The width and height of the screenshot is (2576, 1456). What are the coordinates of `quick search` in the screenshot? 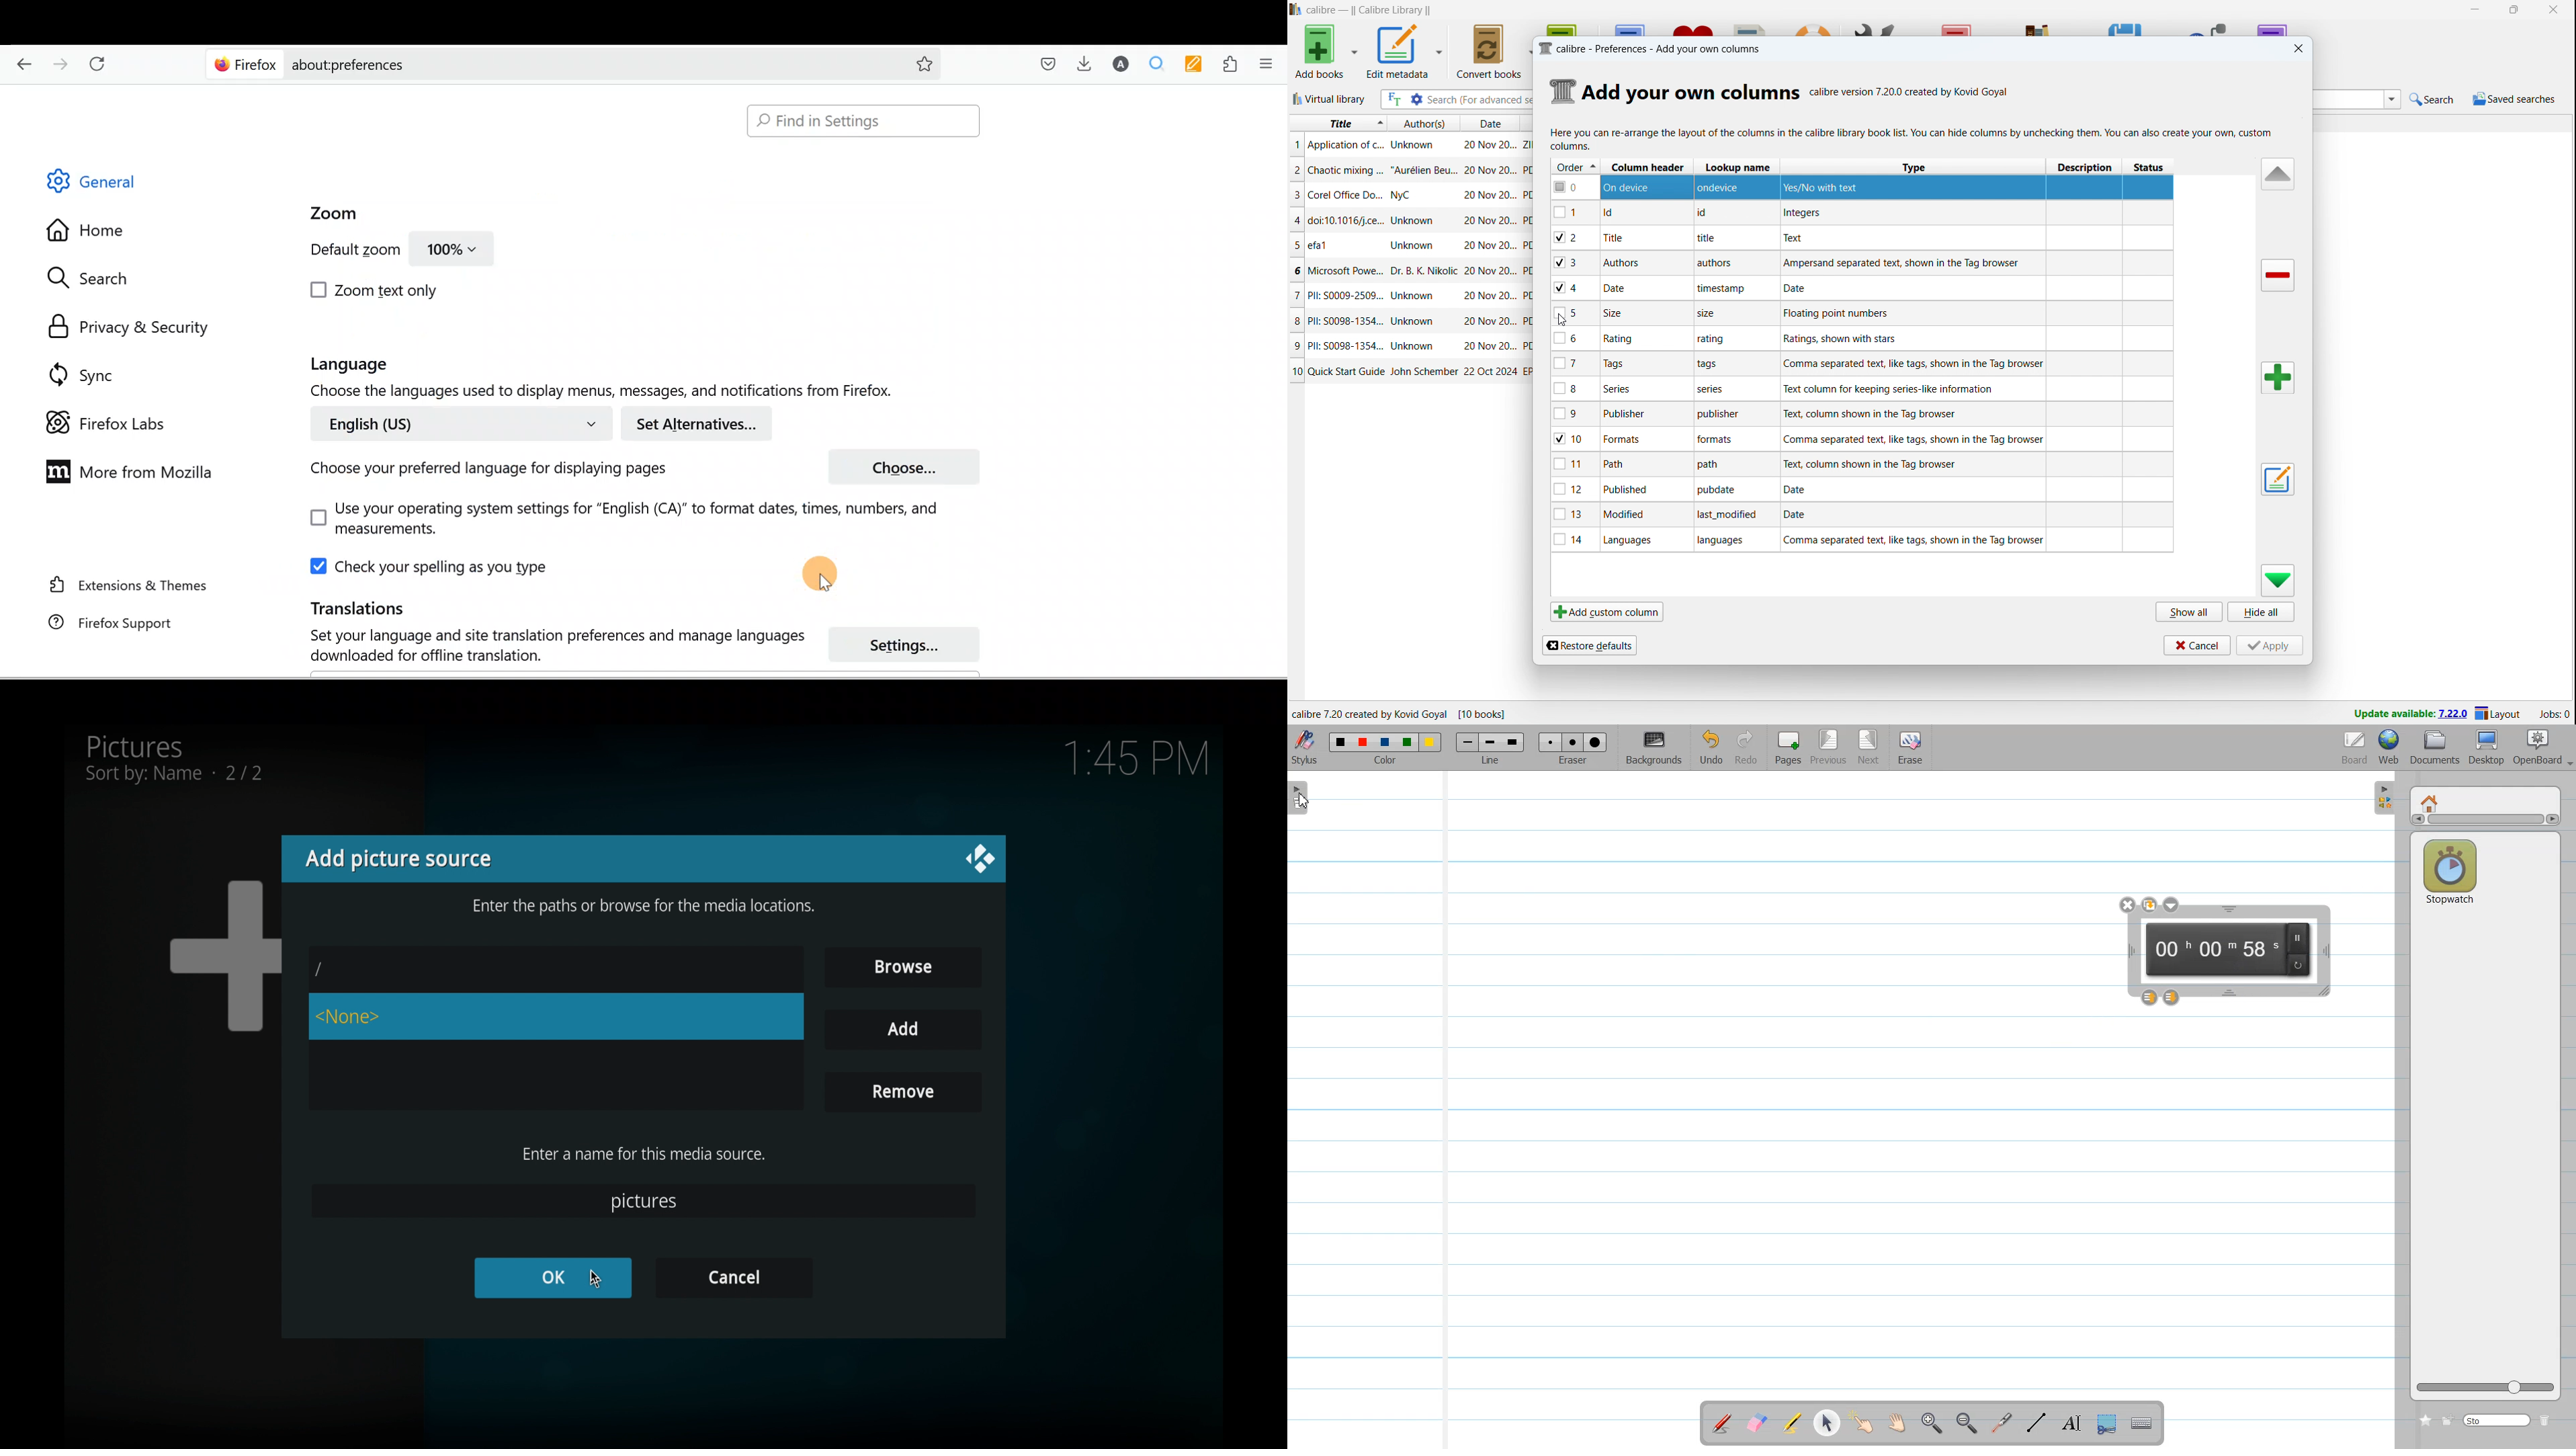 It's located at (2432, 99).